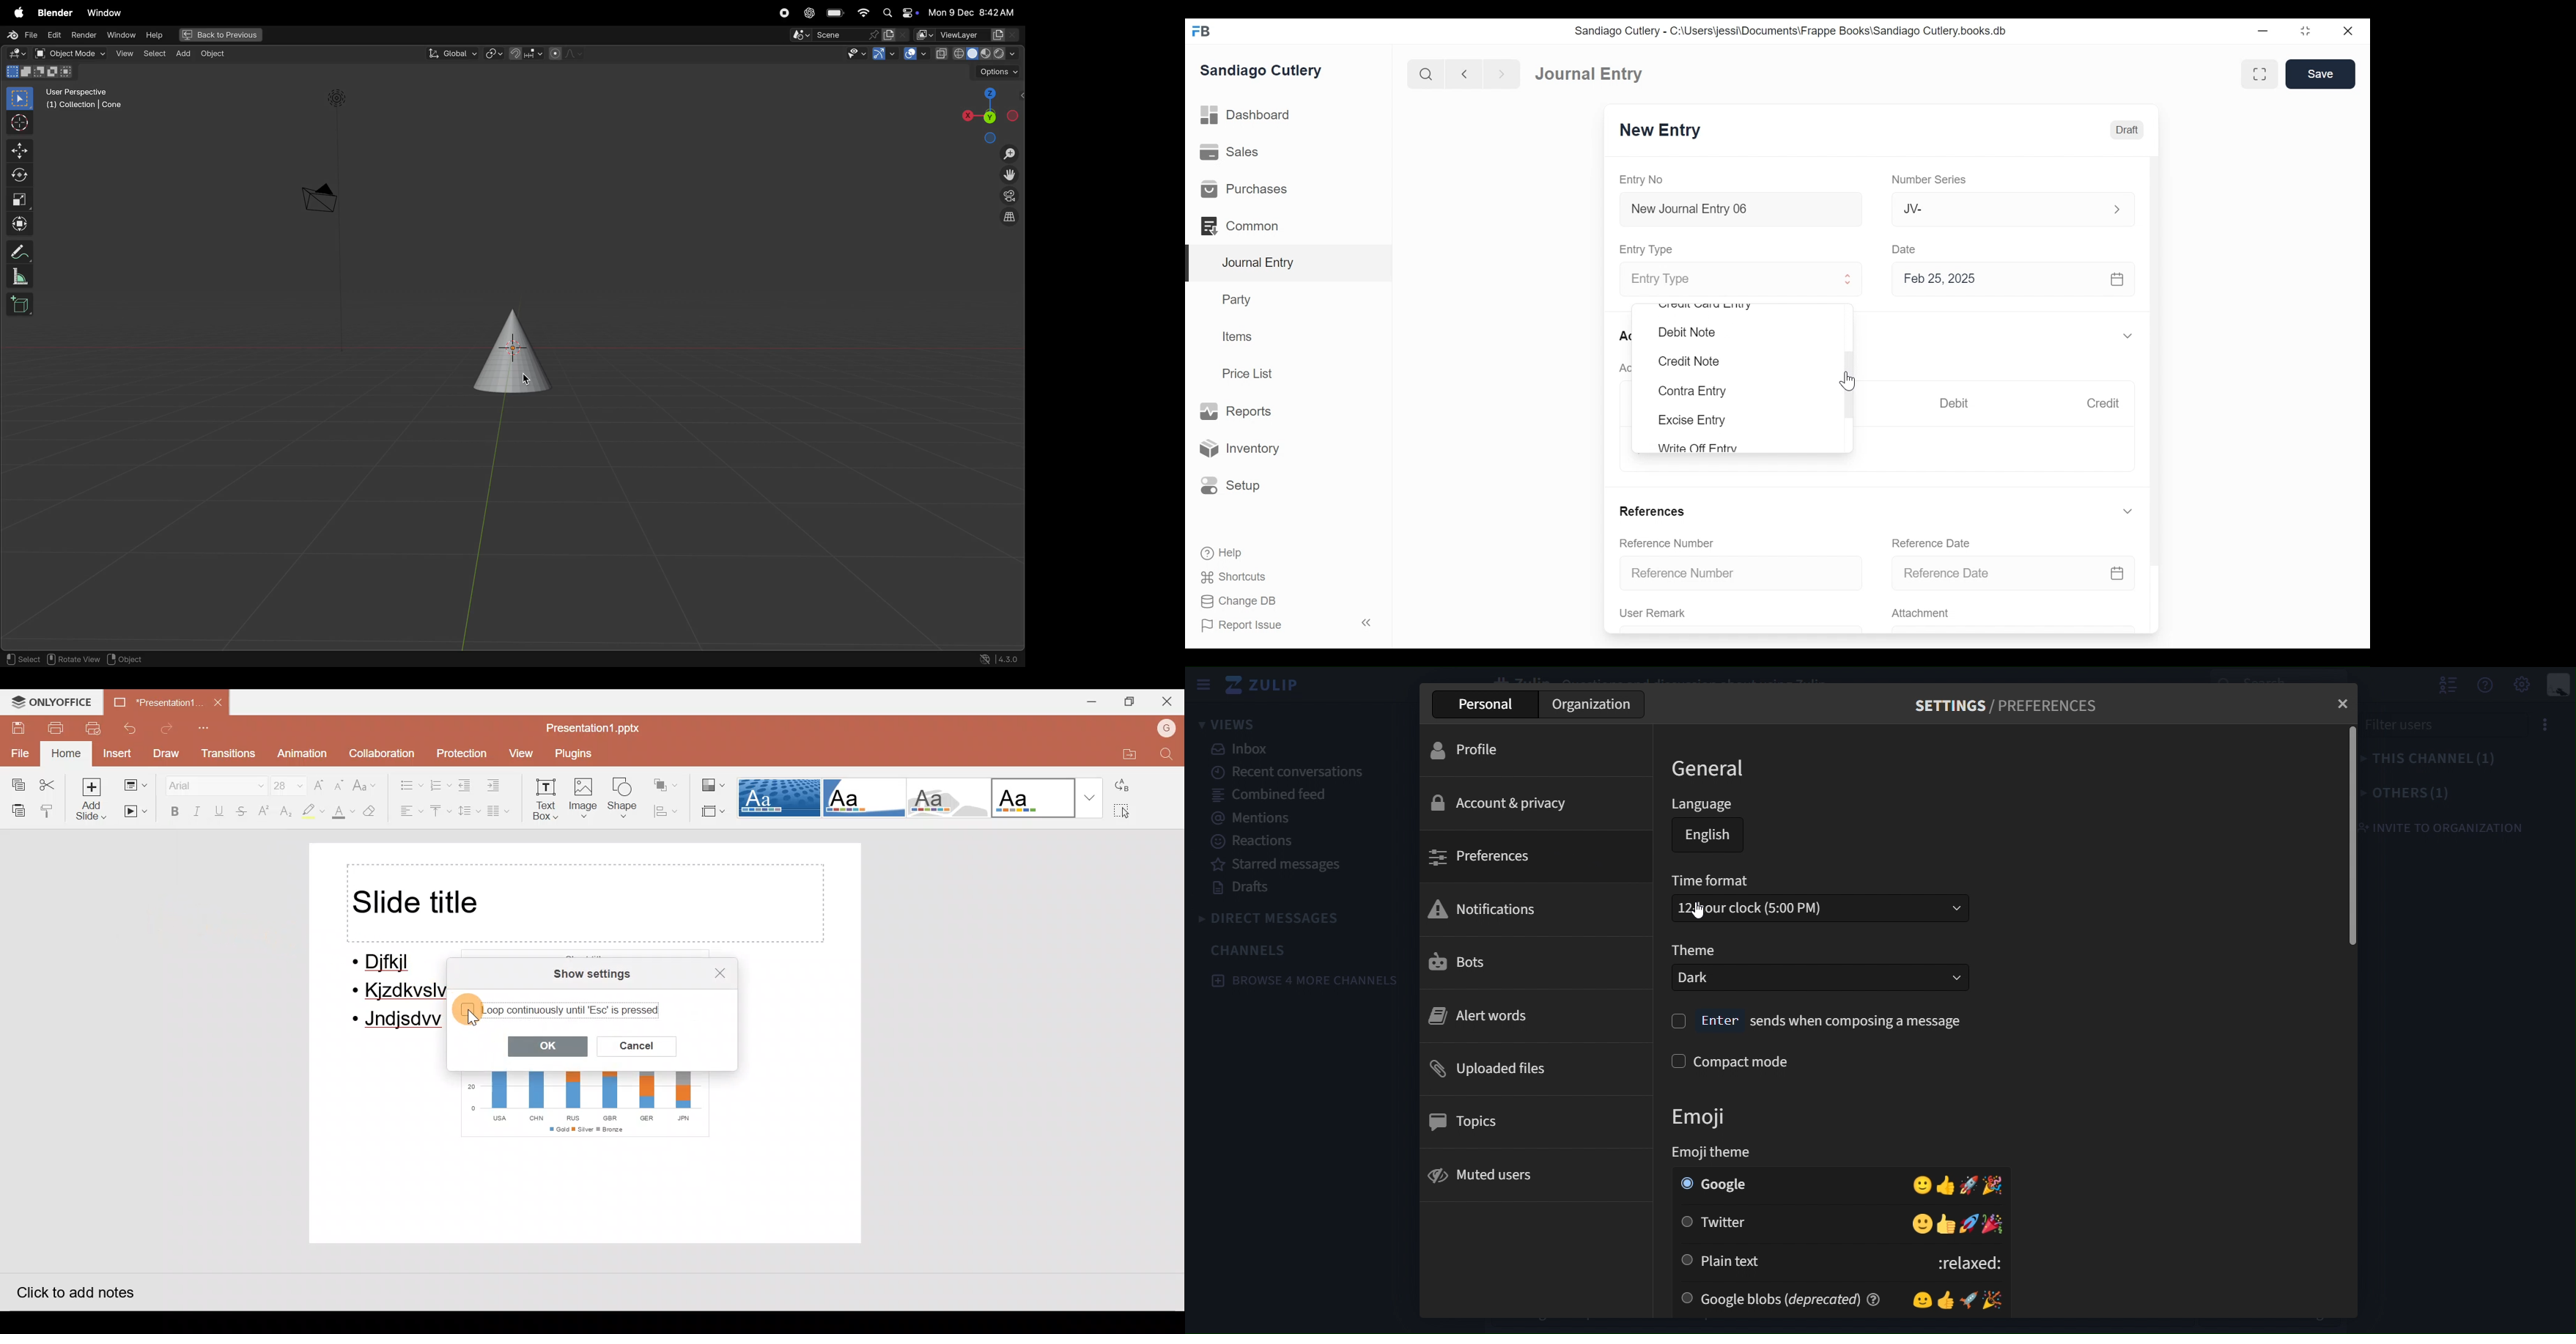 This screenshot has width=2576, height=1344. Describe the element at coordinates (785, 13) in the screenshot. I see `record` at that location.